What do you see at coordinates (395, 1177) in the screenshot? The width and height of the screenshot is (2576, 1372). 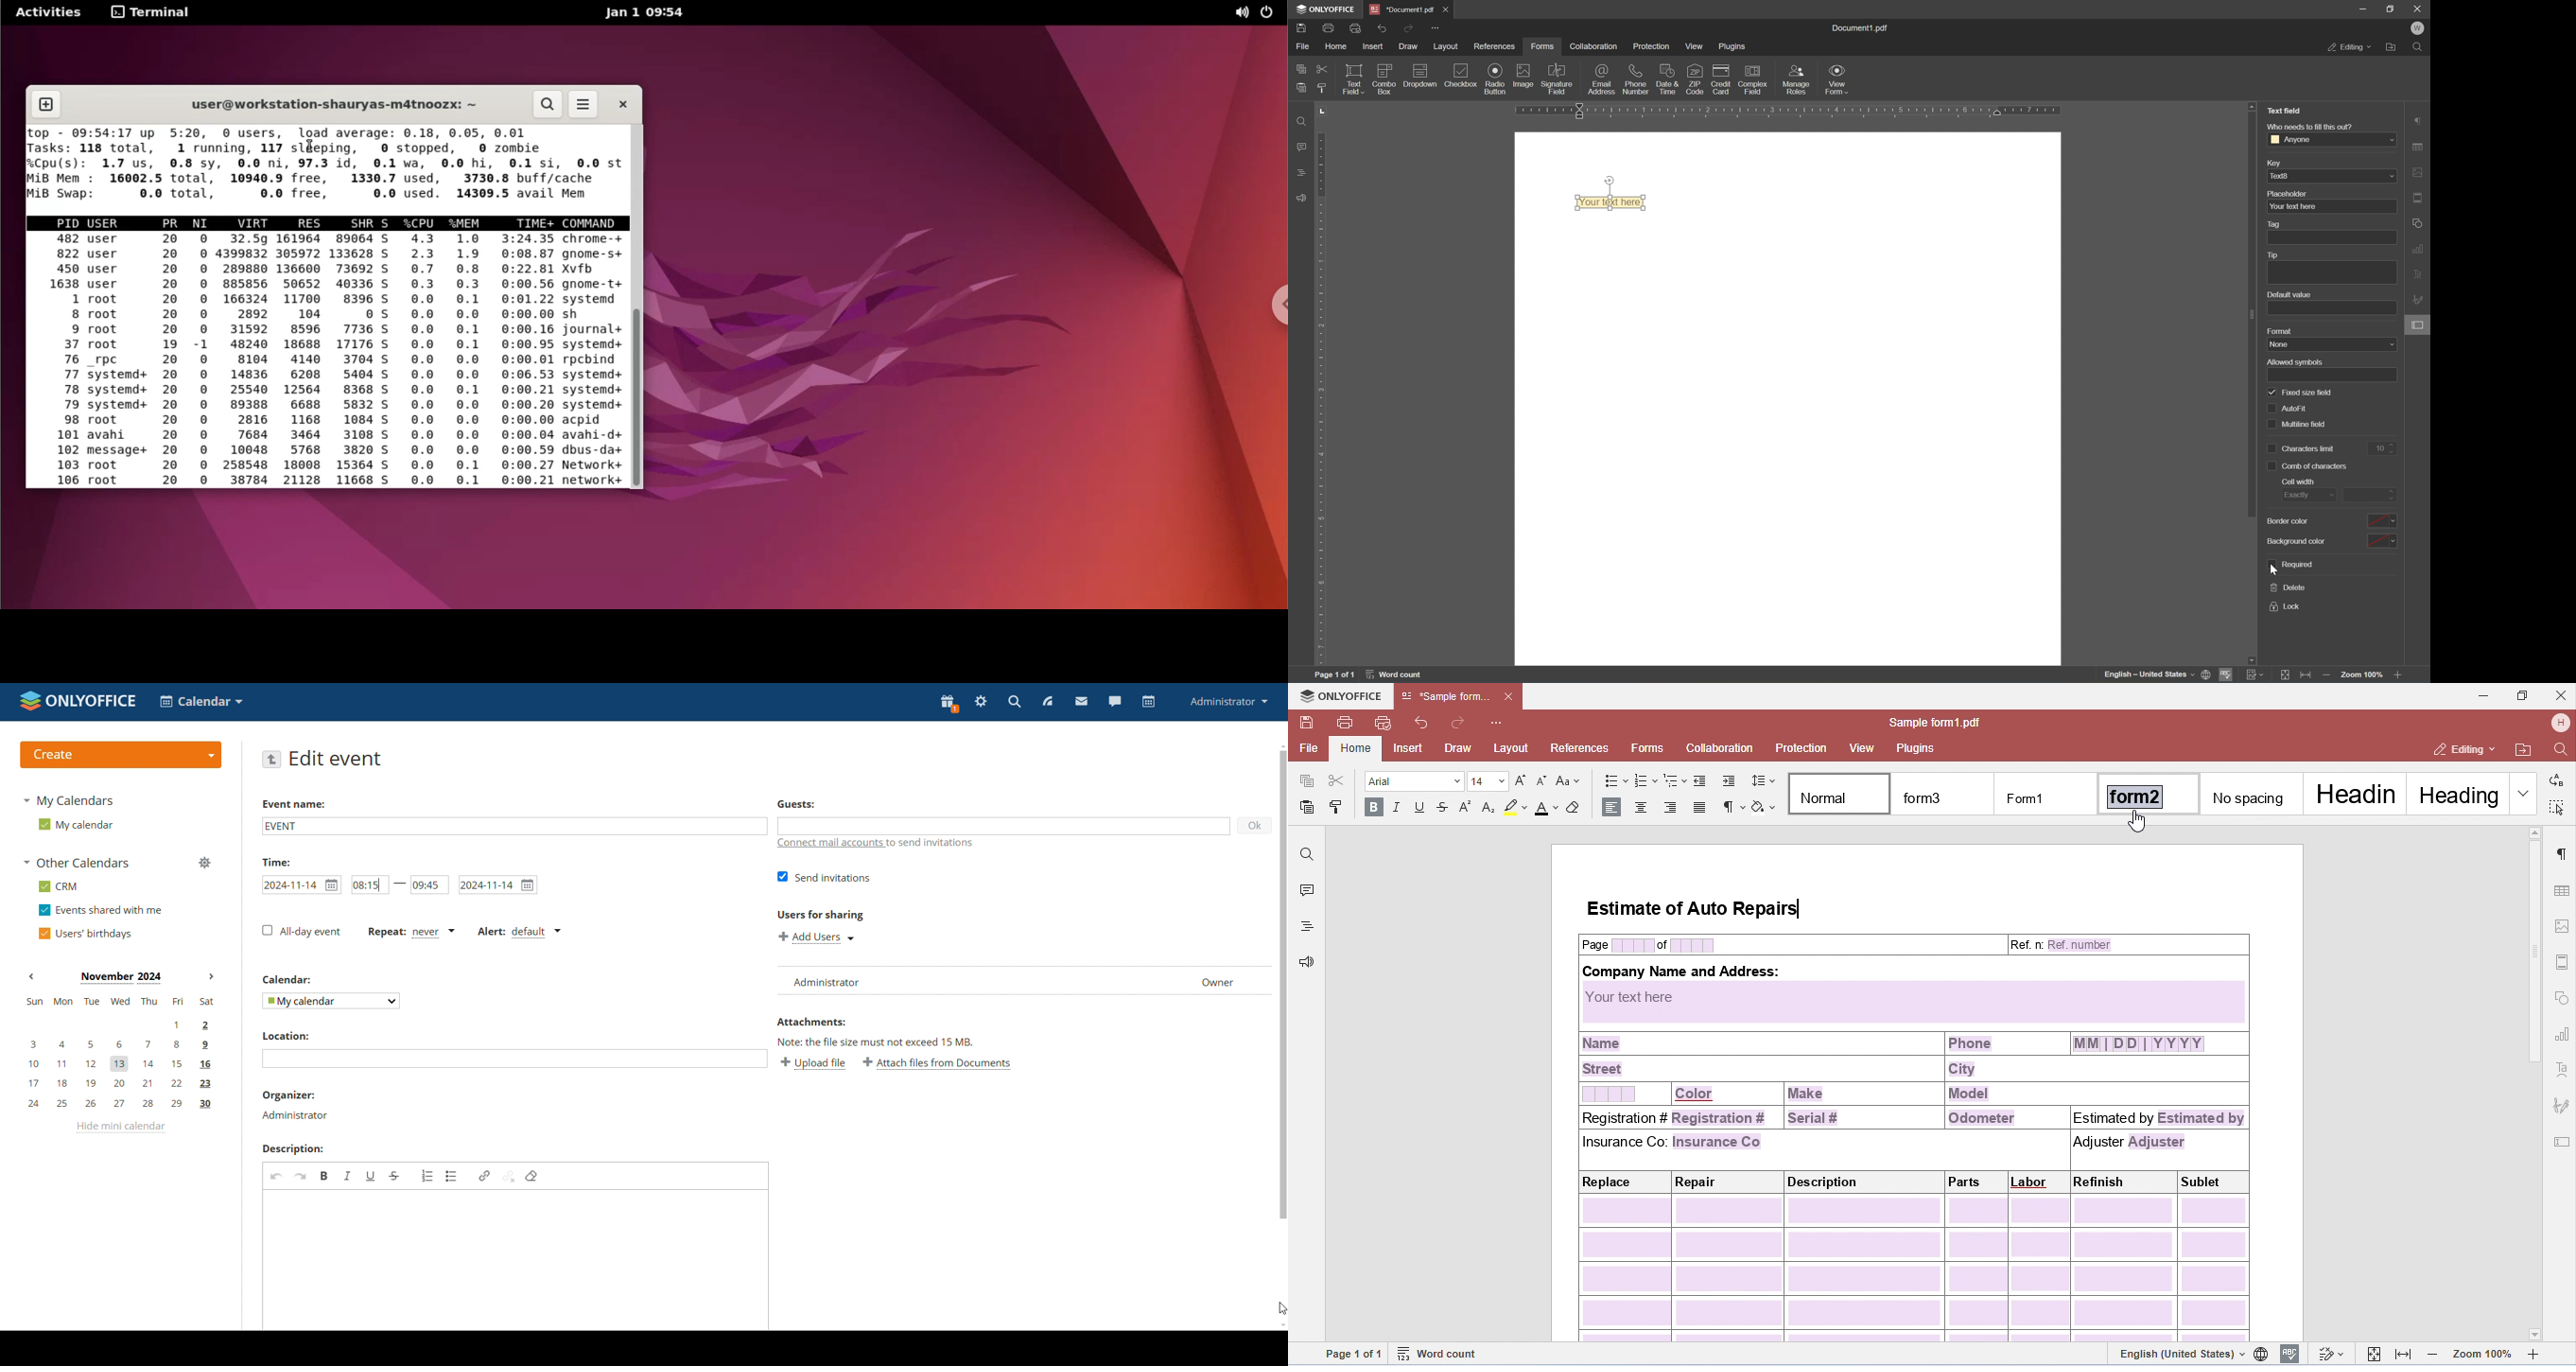 I see `strikethrough` at bounding box center [395, 1177].